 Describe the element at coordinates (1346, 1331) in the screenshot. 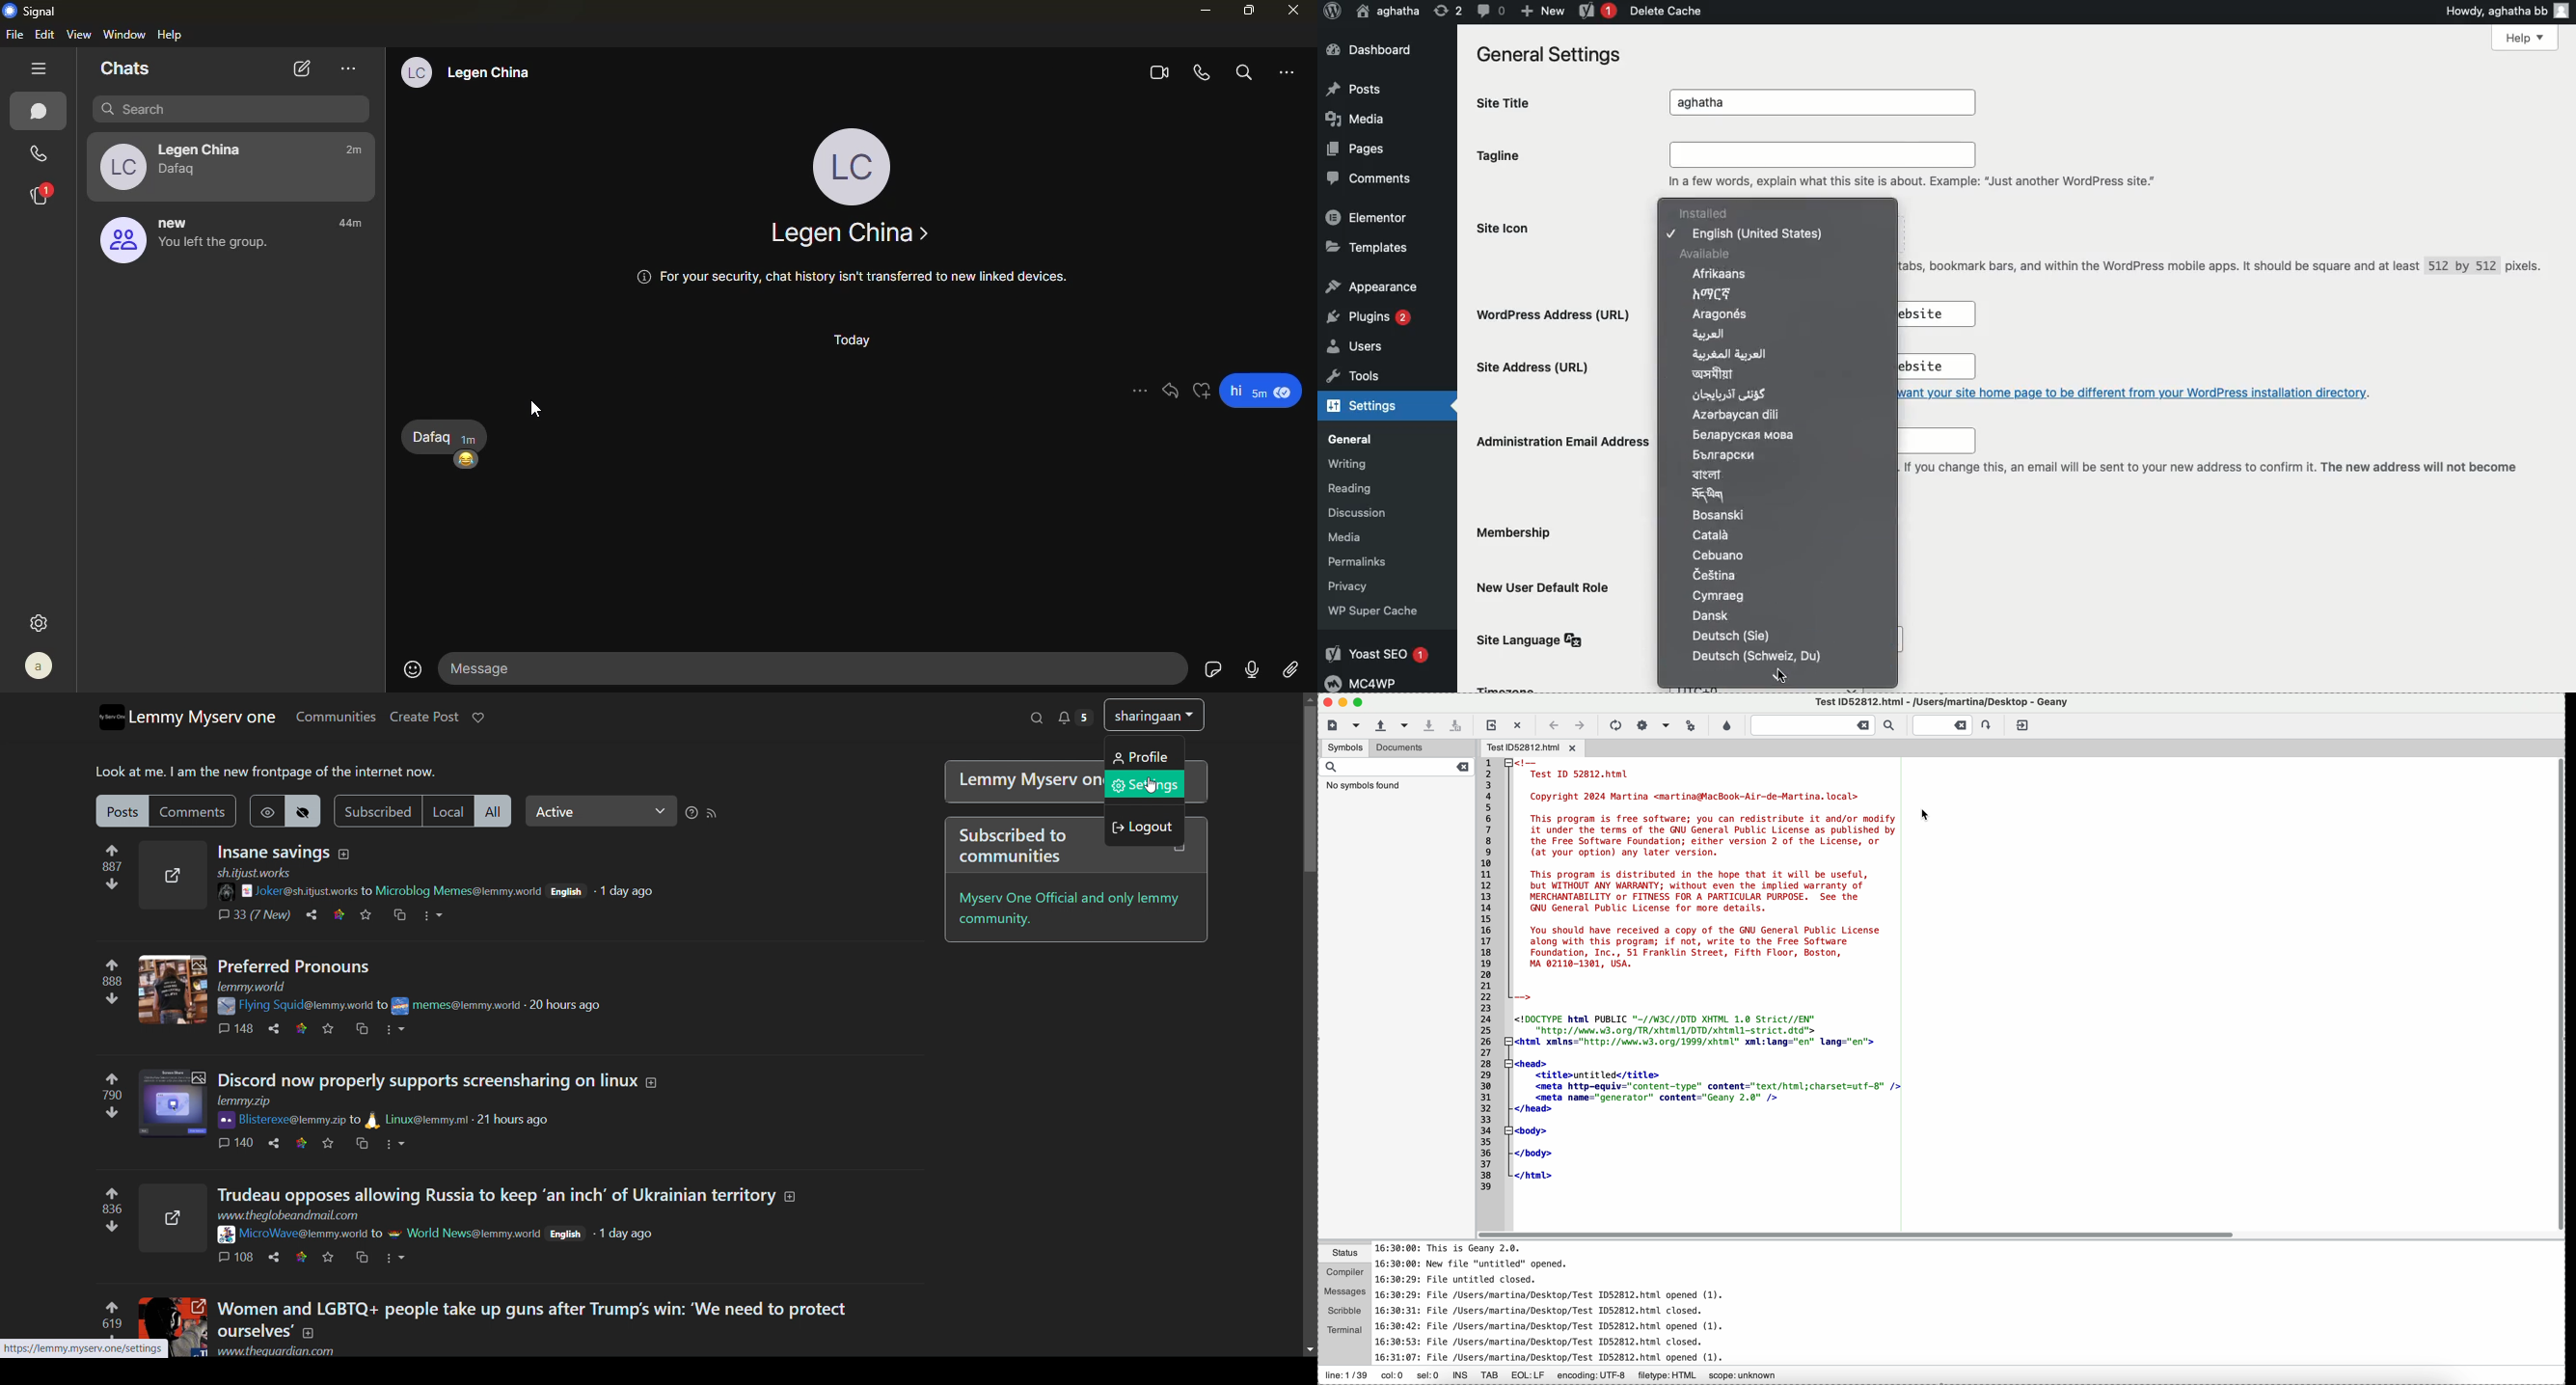

I see `terminal` at that location.